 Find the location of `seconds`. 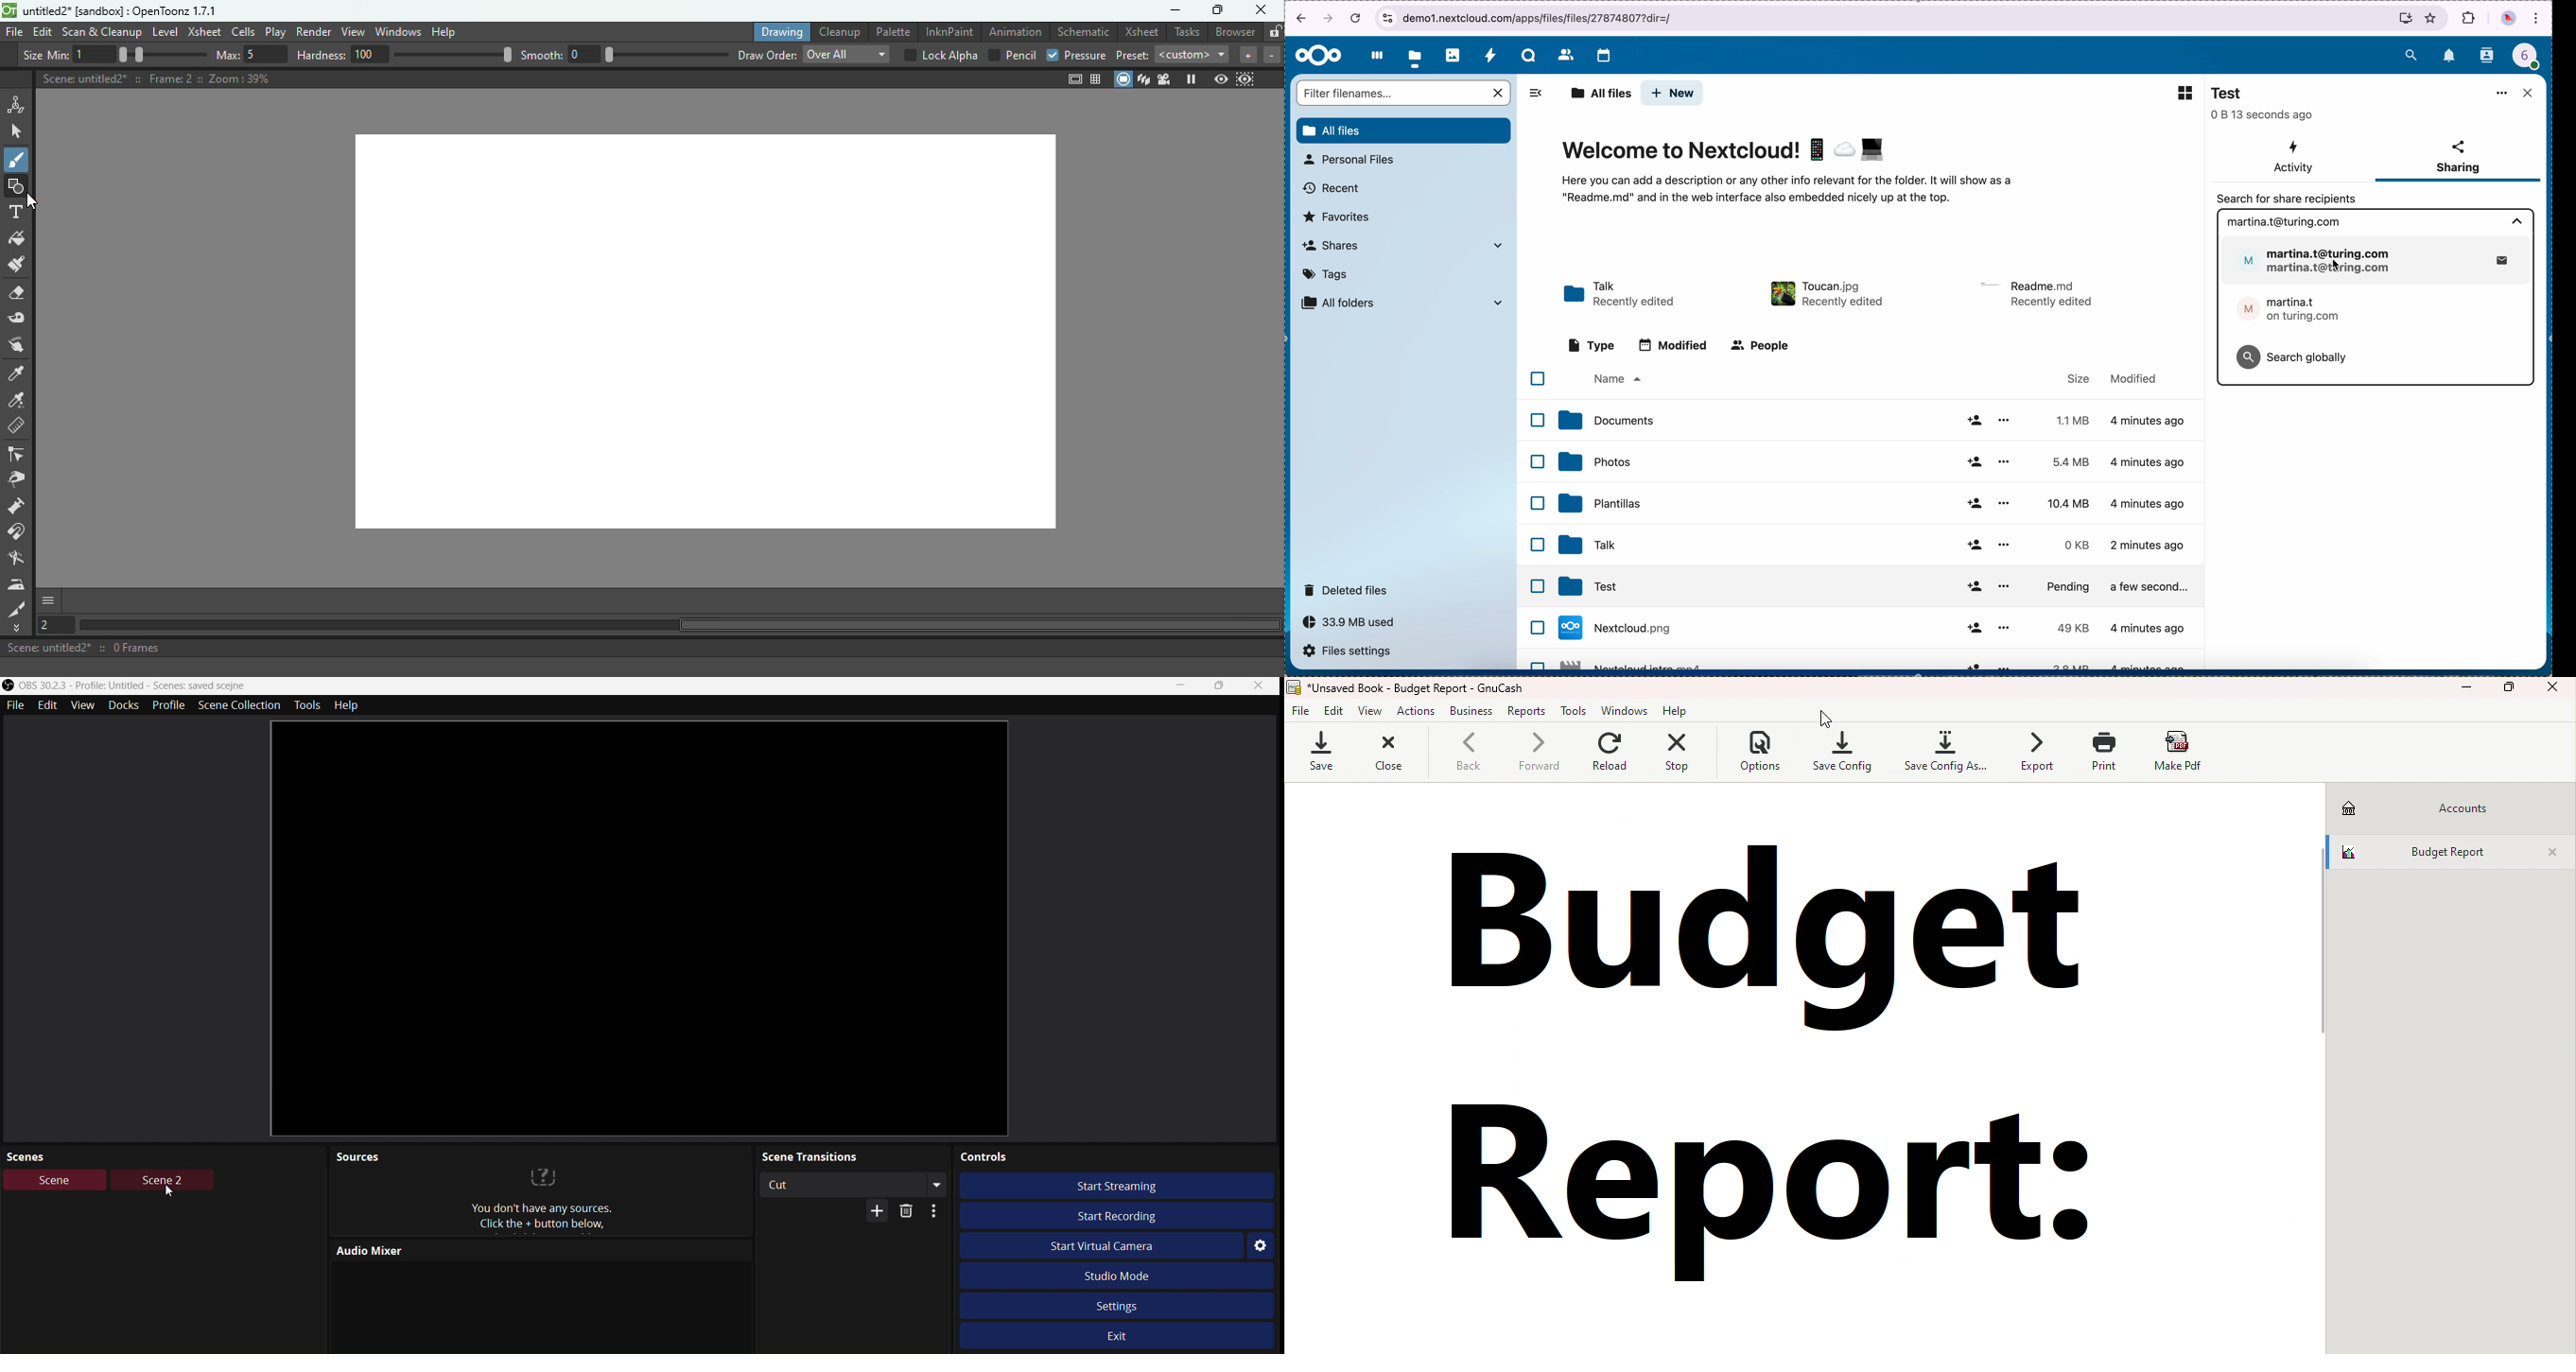

seconds is located at coordinates (2263, 115).